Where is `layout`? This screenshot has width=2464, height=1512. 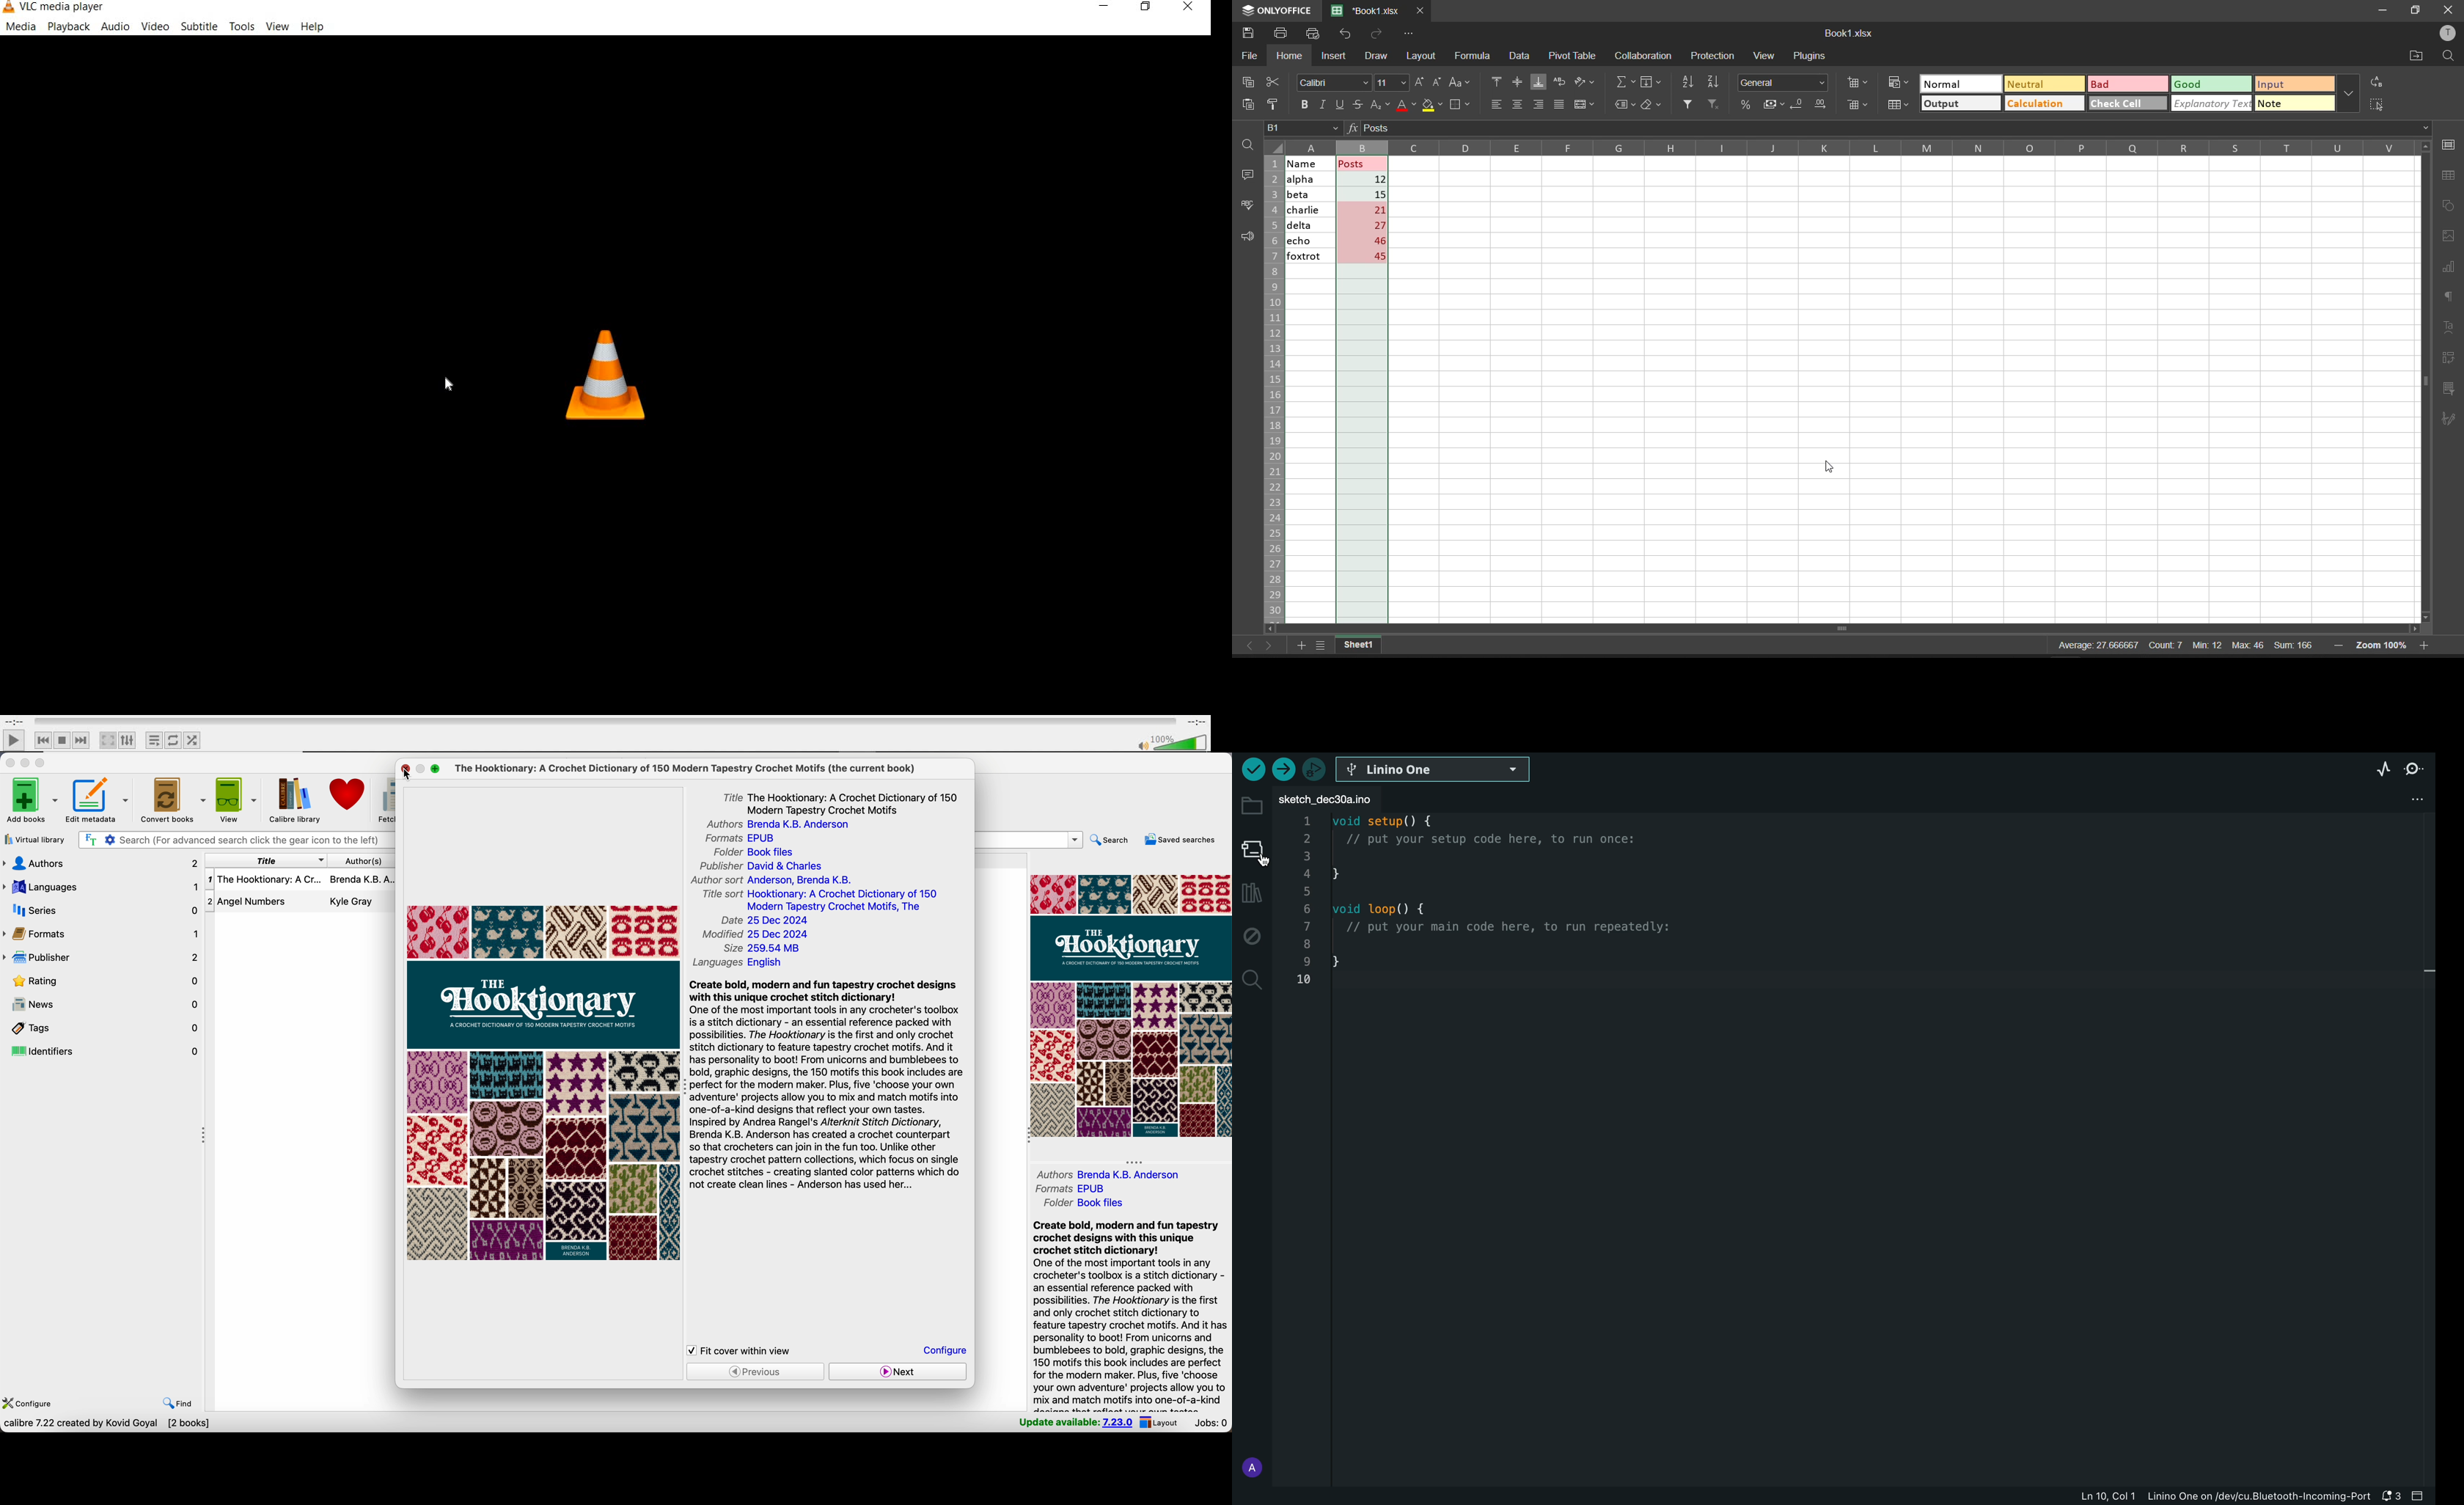 layout is located at coordinates (1423, 57).